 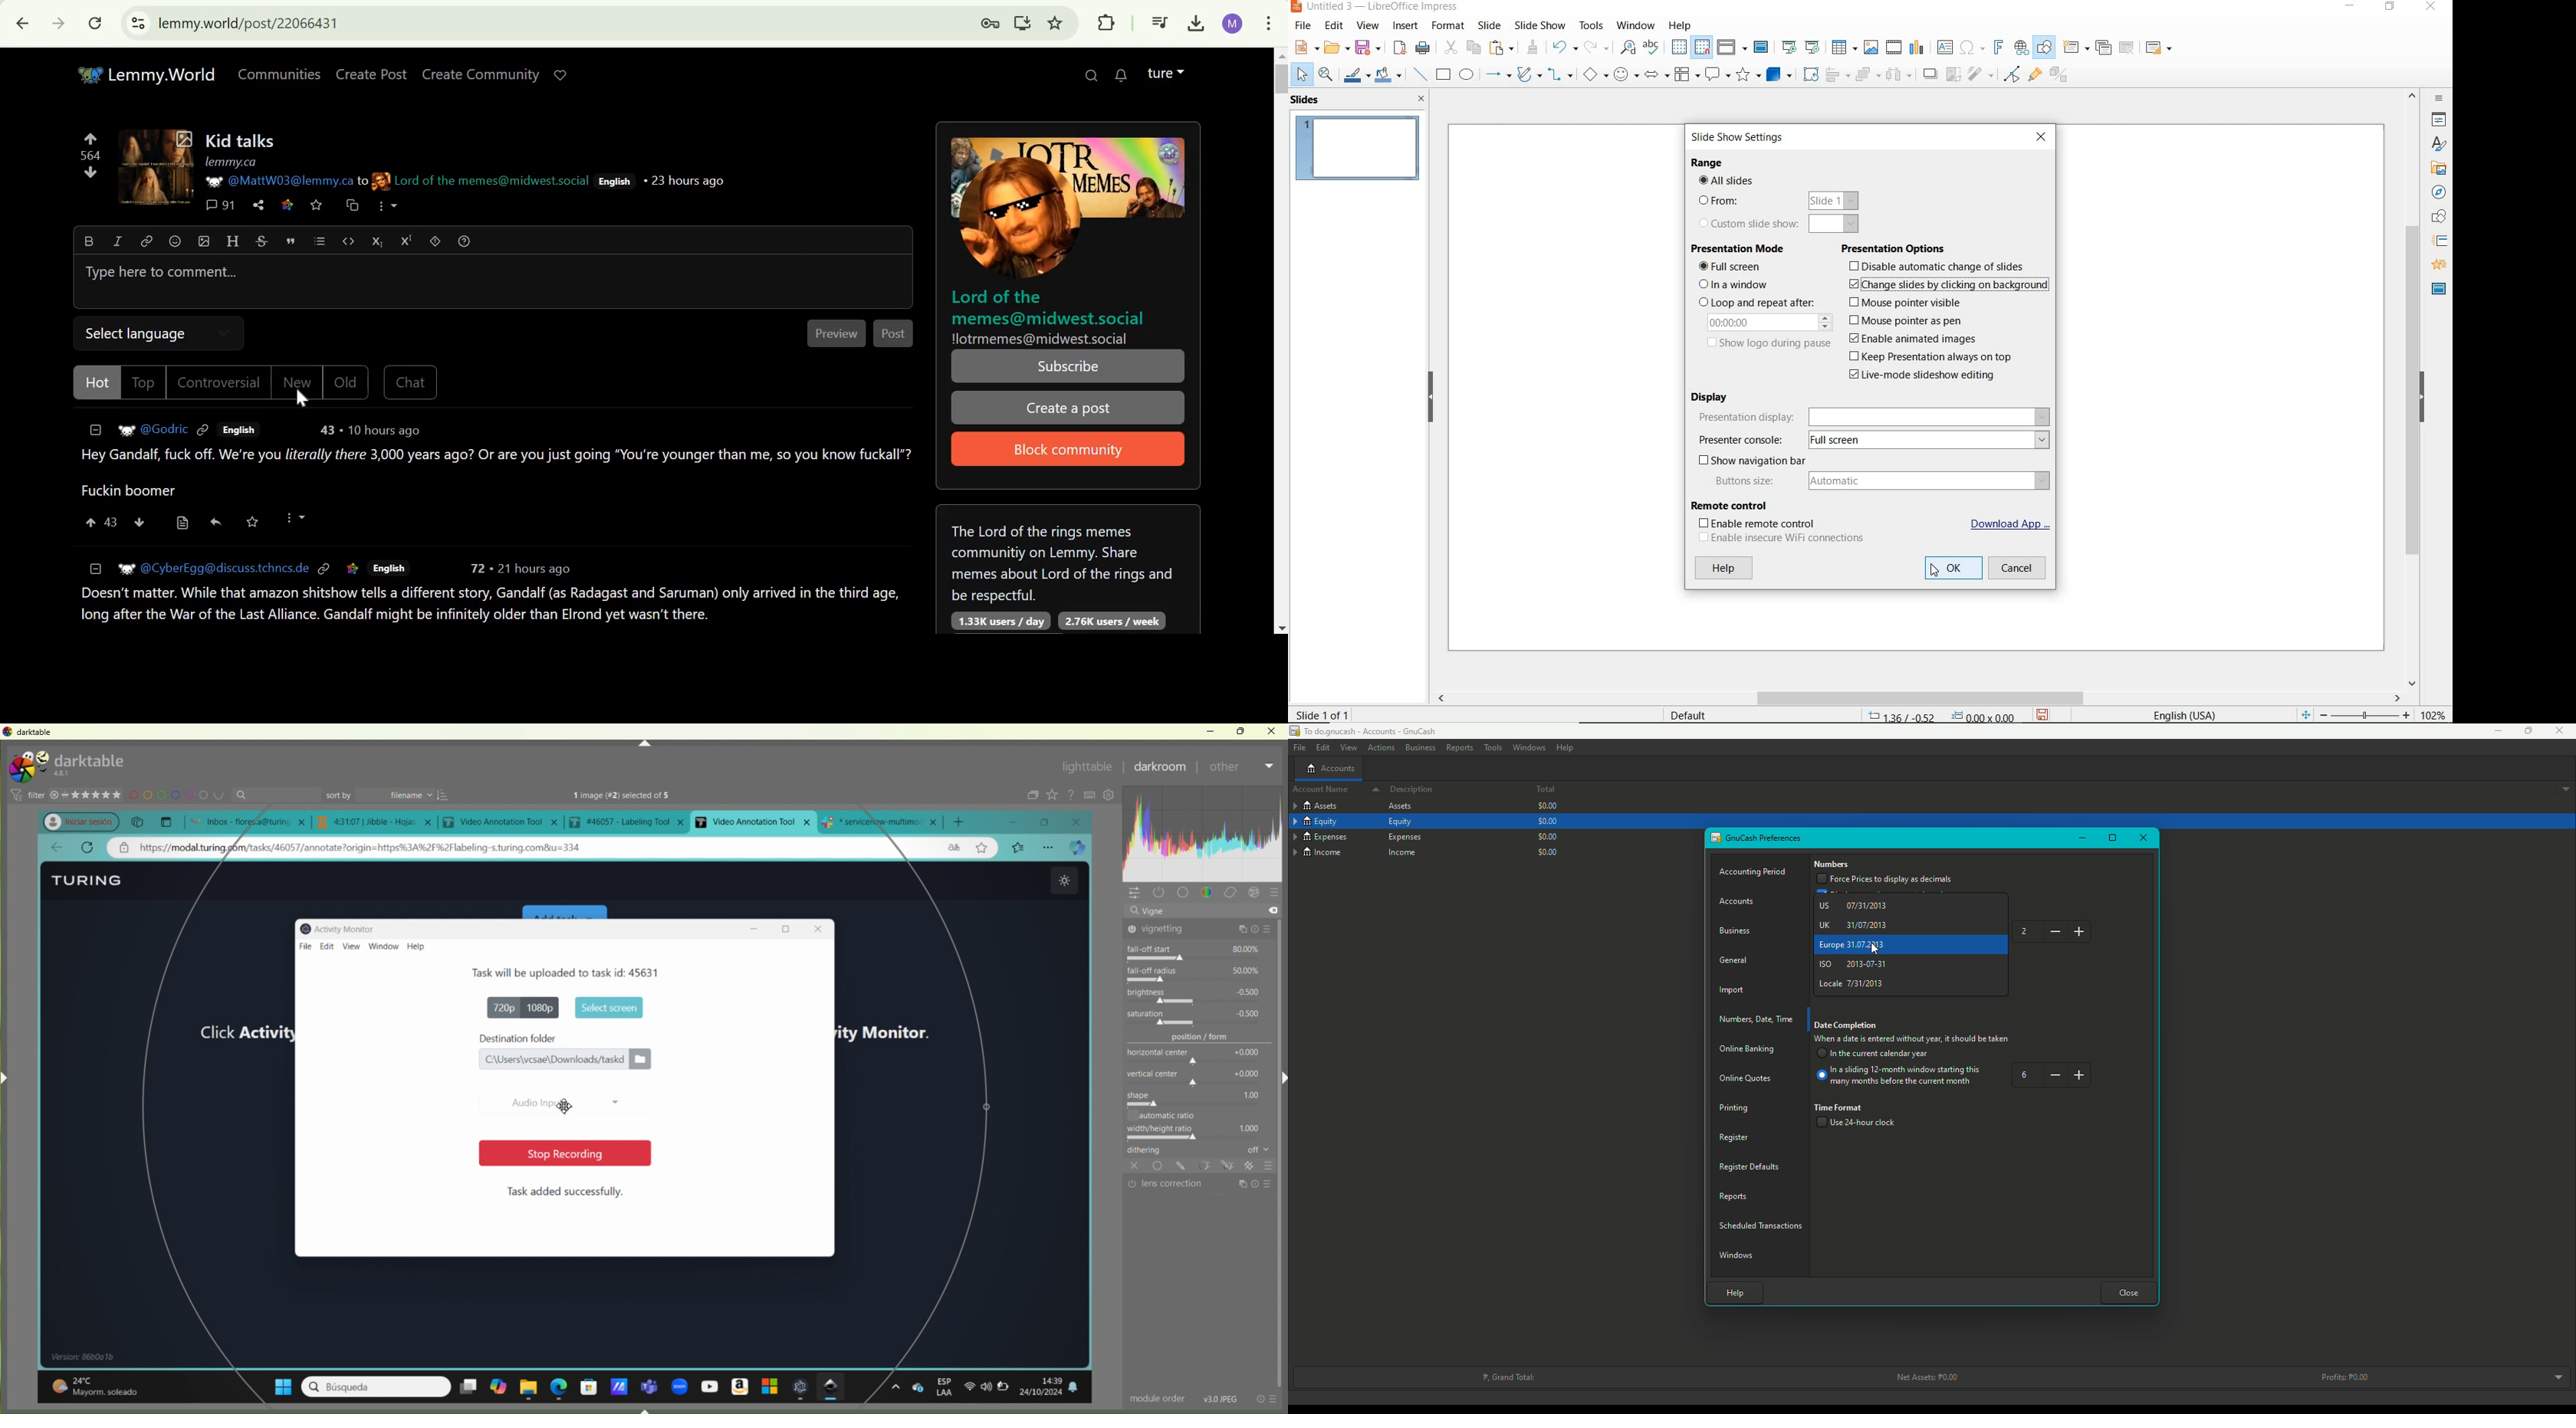 What do you see at coordinates (1840, 1107) in the screenshot?
I see `Time Format` at bounding box center [1840, 1107].